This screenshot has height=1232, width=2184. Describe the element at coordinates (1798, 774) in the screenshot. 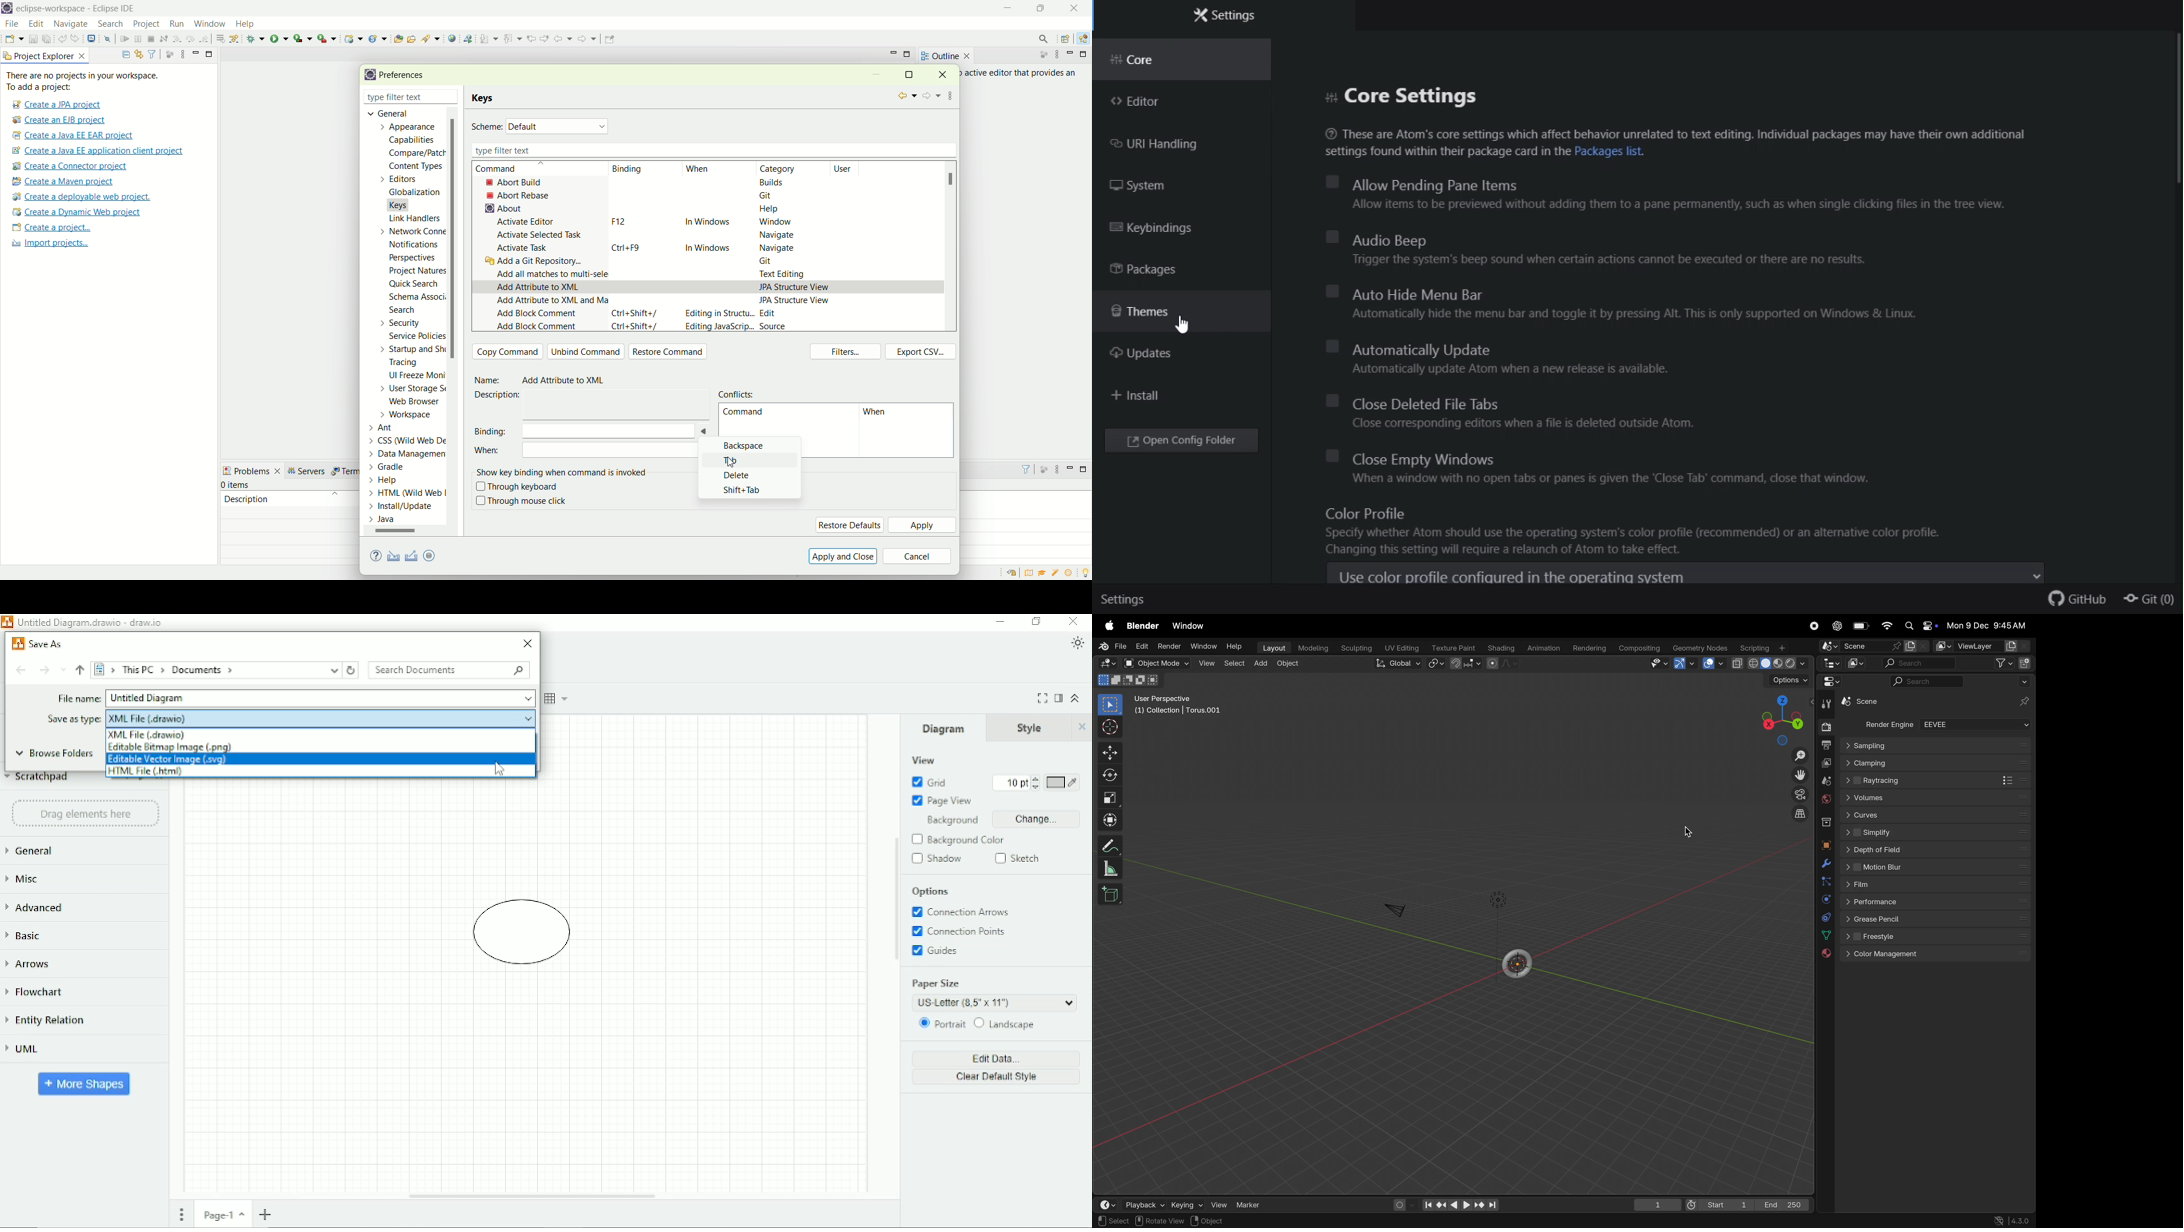

I see `Toggle view` at that location.